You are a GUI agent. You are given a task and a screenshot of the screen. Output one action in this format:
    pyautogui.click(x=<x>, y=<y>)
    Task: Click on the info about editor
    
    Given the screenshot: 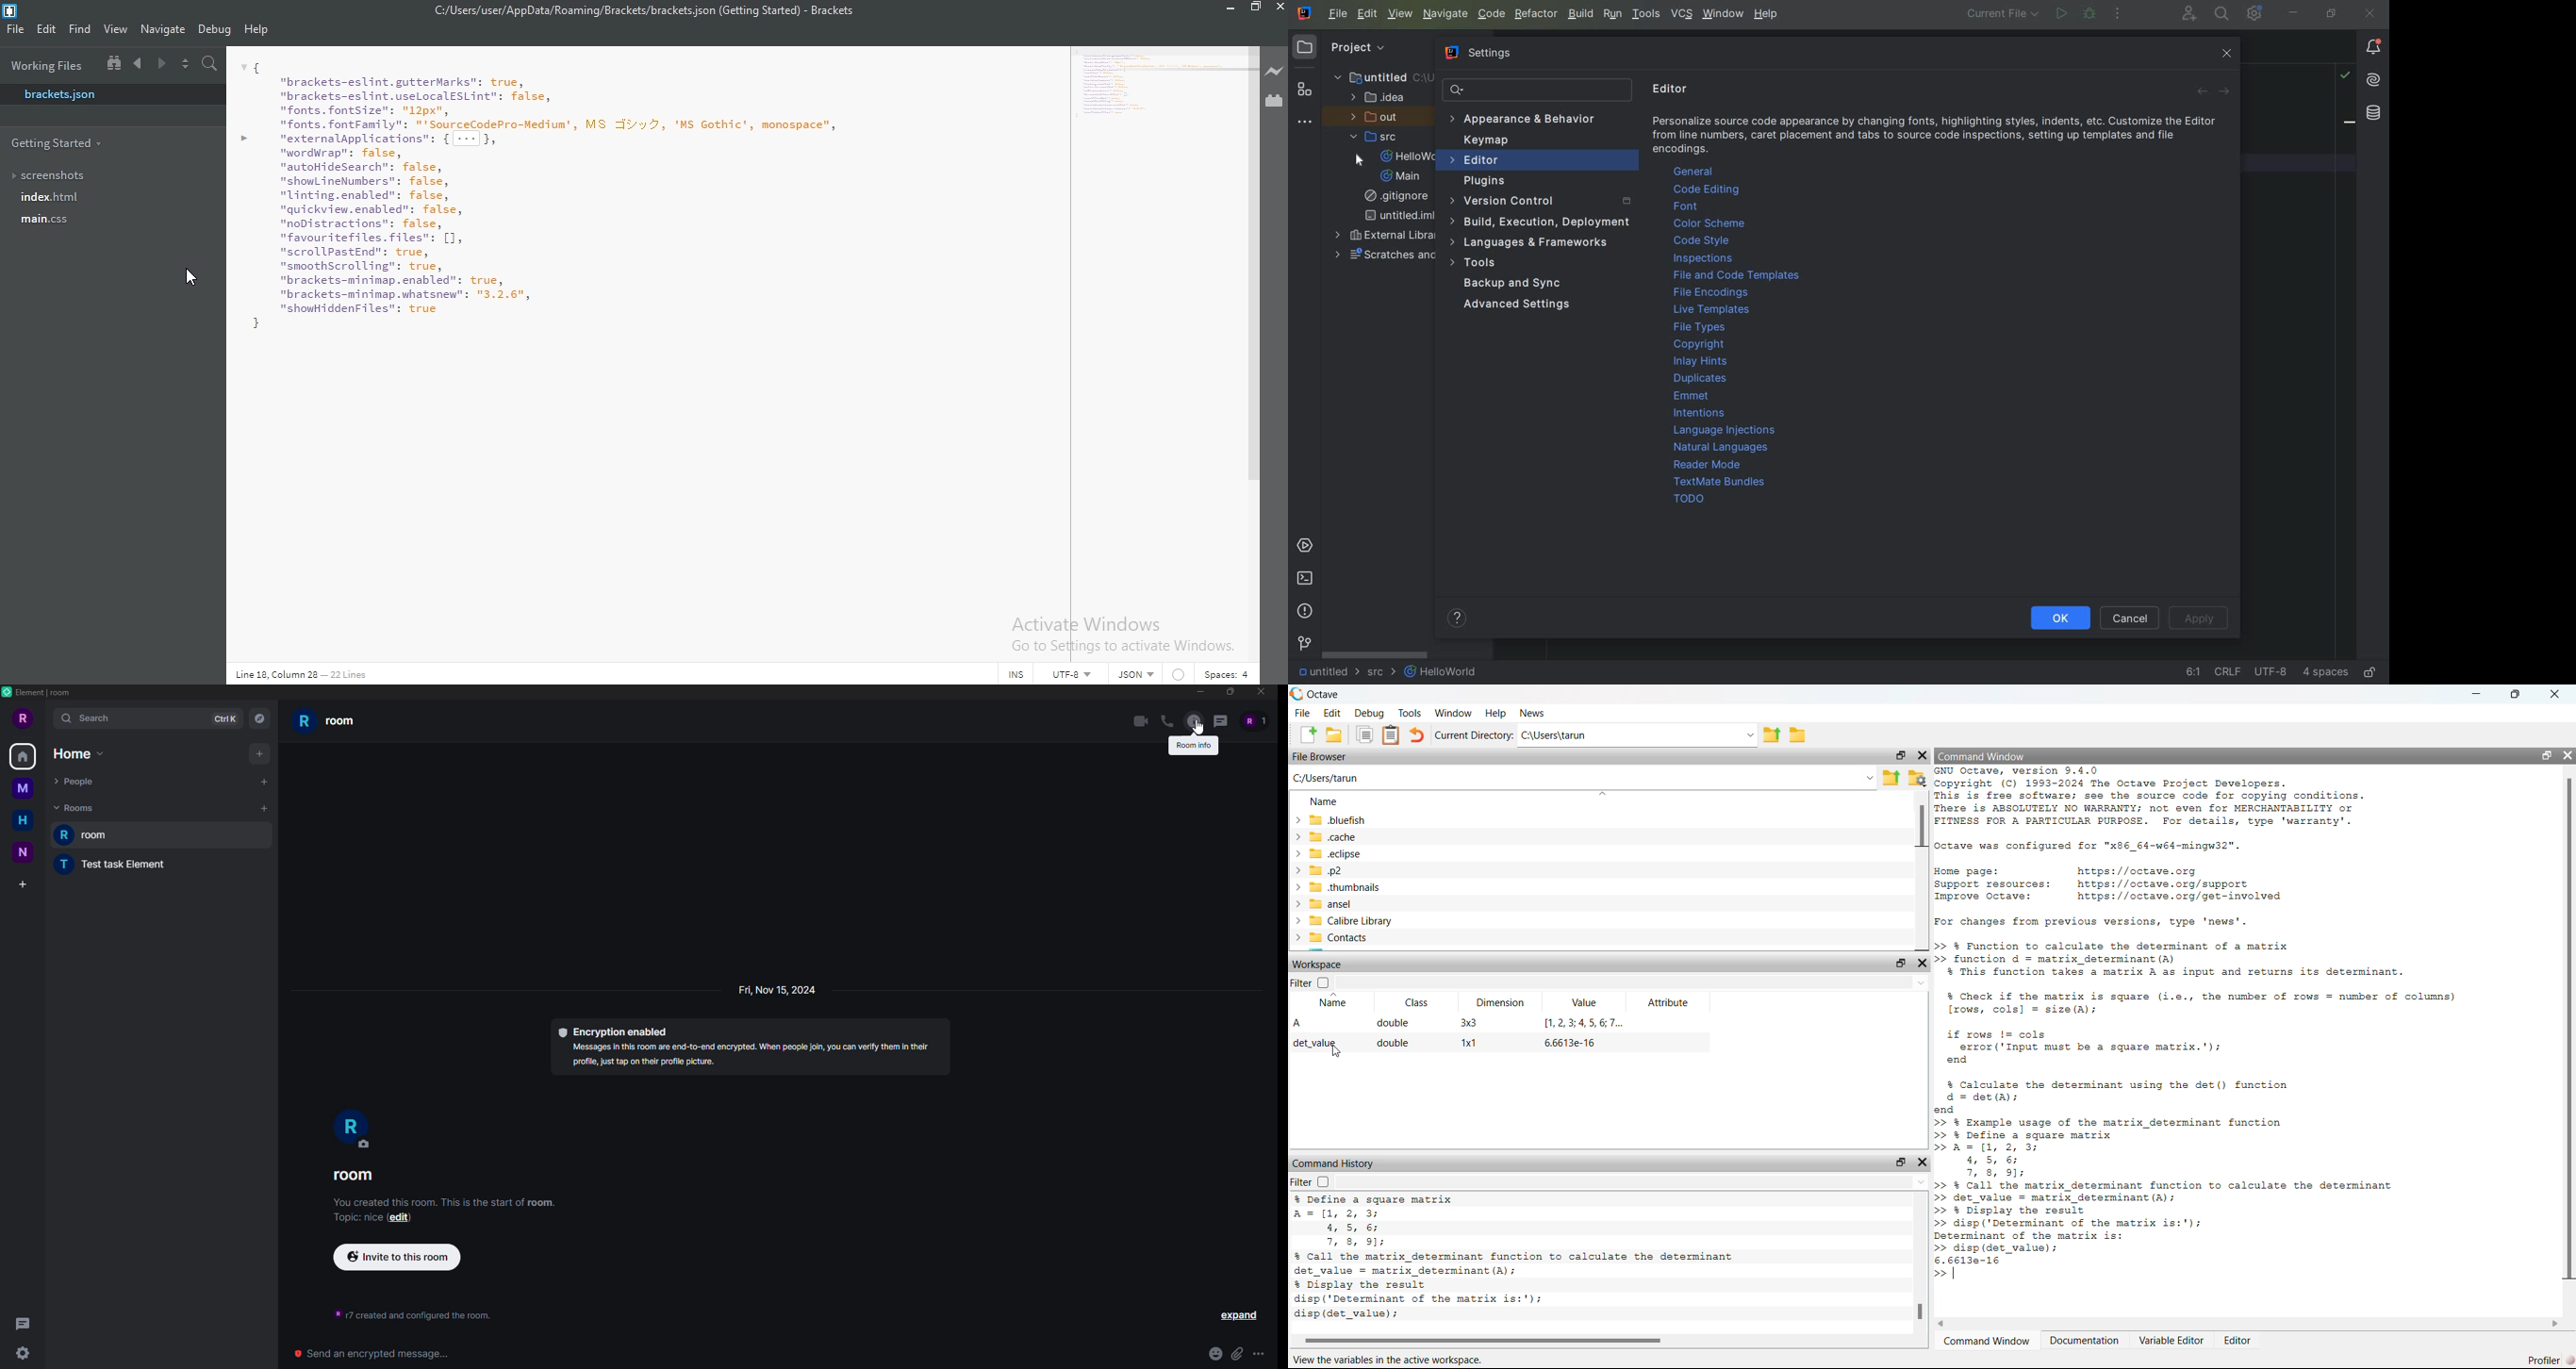 What is the action you would take?
    pyautogui.click(x=1937, y=132)
    